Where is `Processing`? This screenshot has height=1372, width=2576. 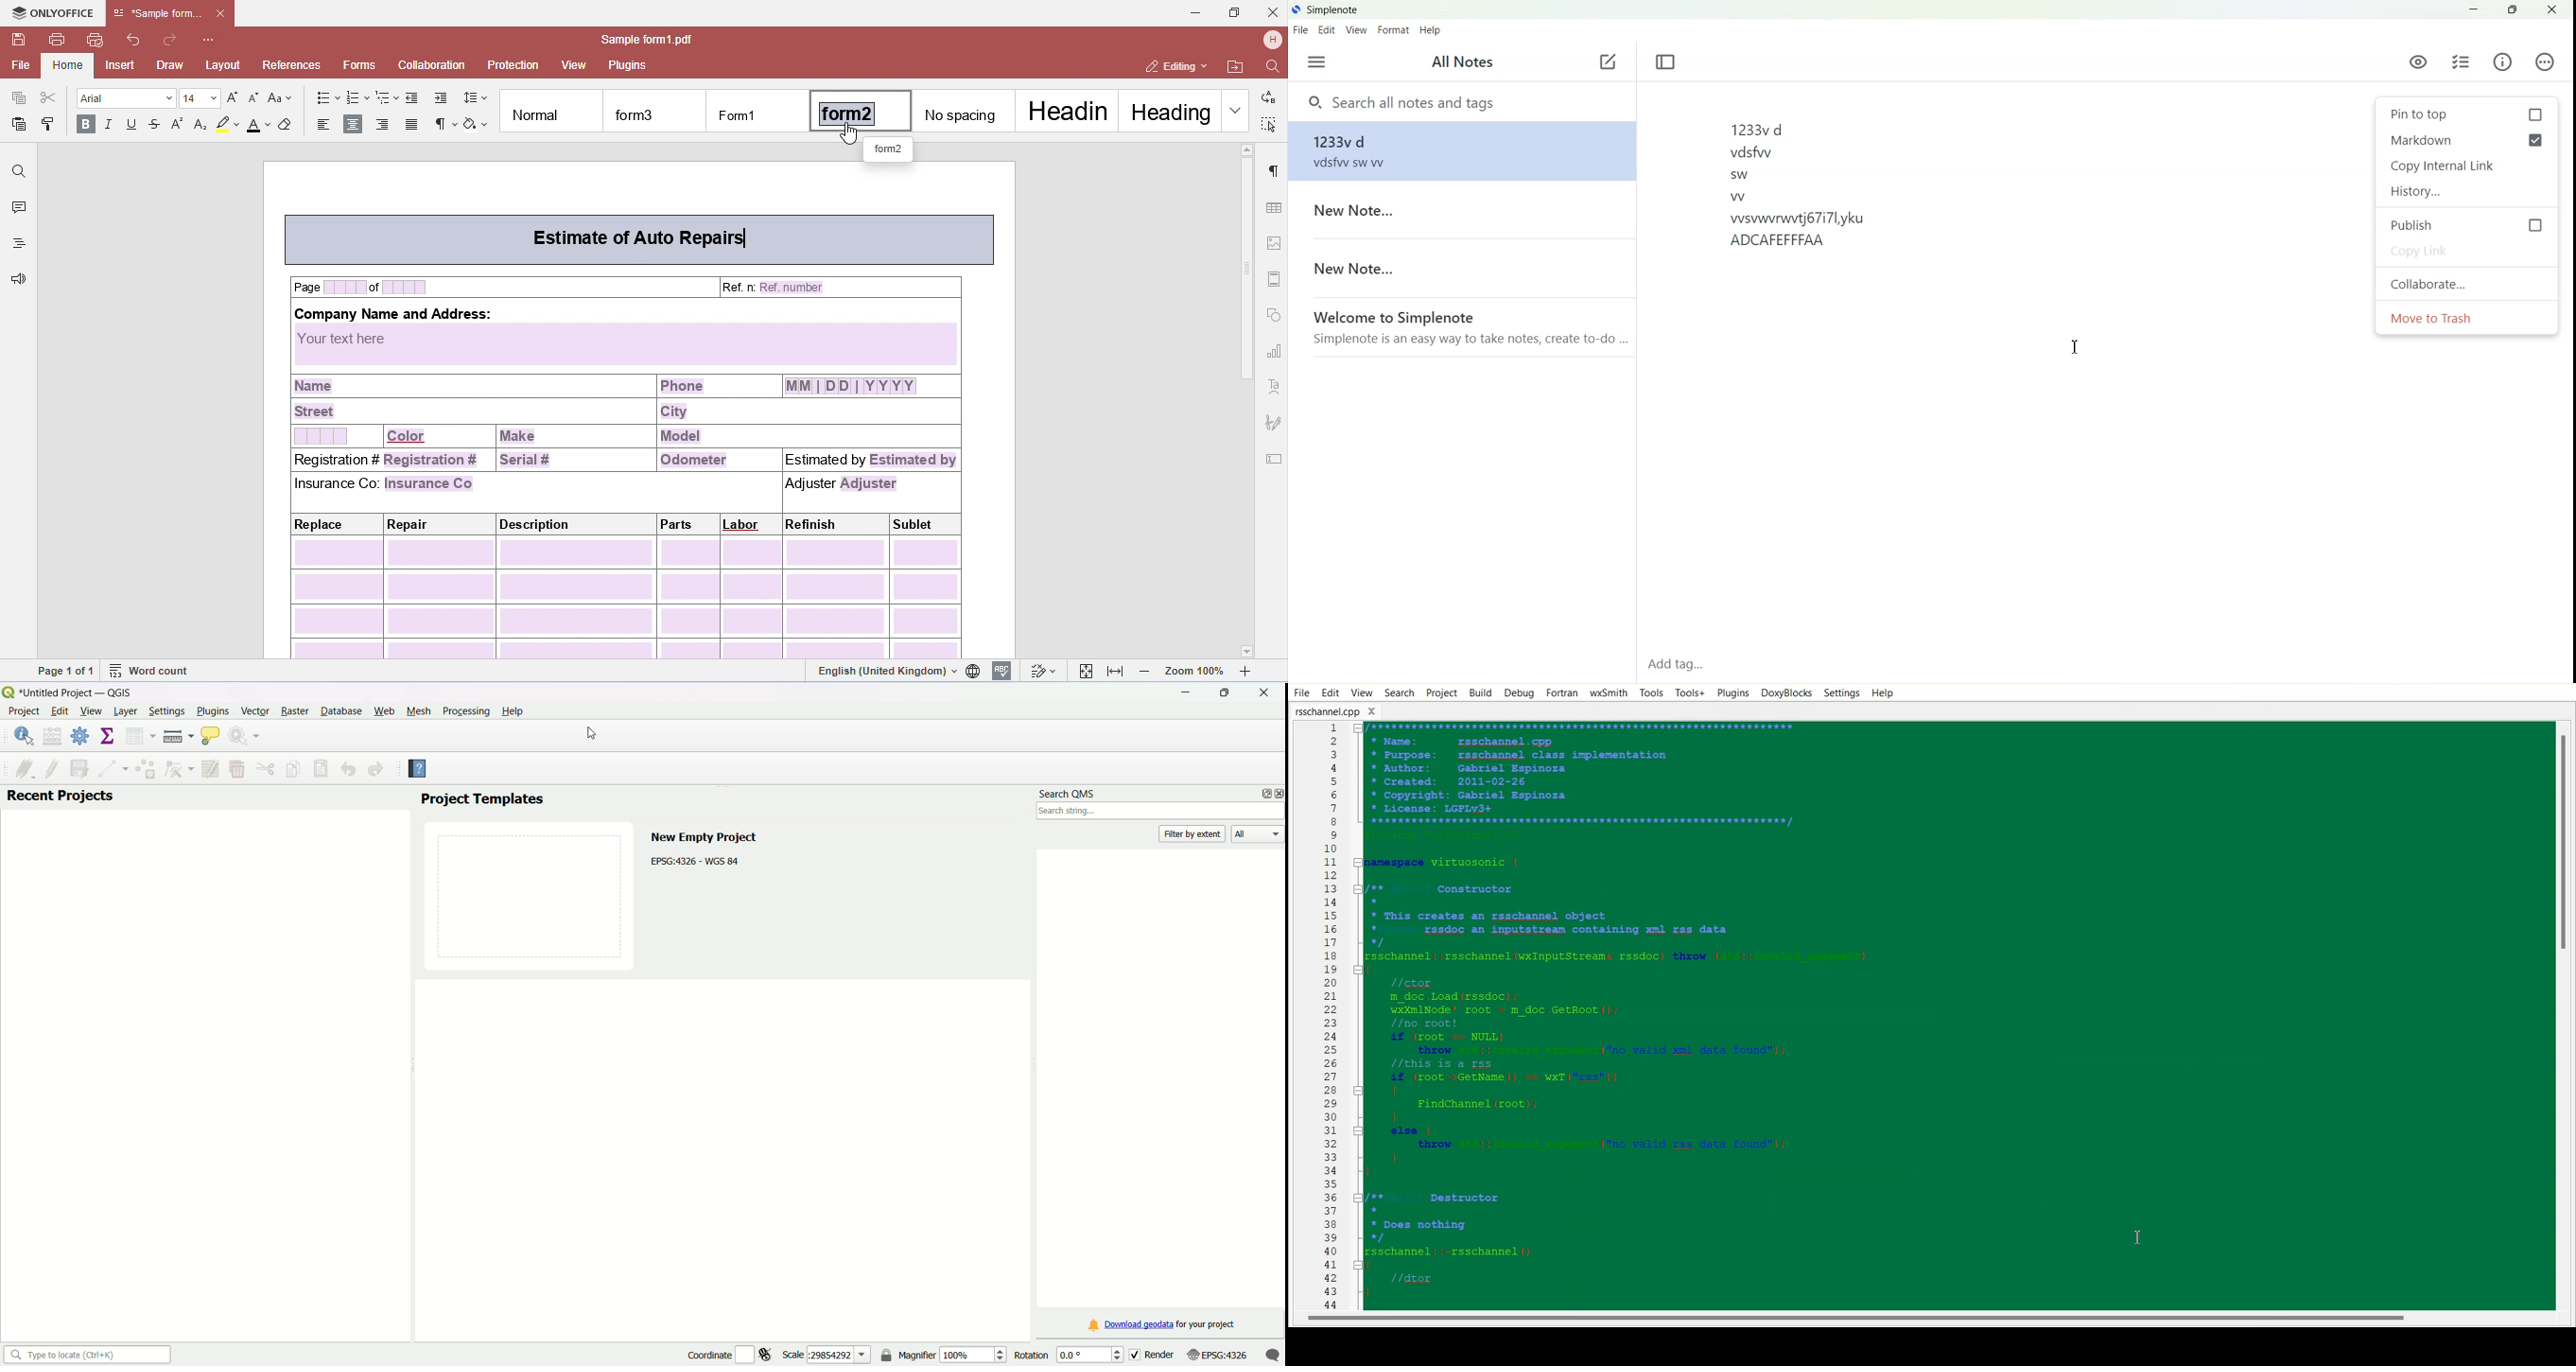 Processing is located at coordinates (465, 710).